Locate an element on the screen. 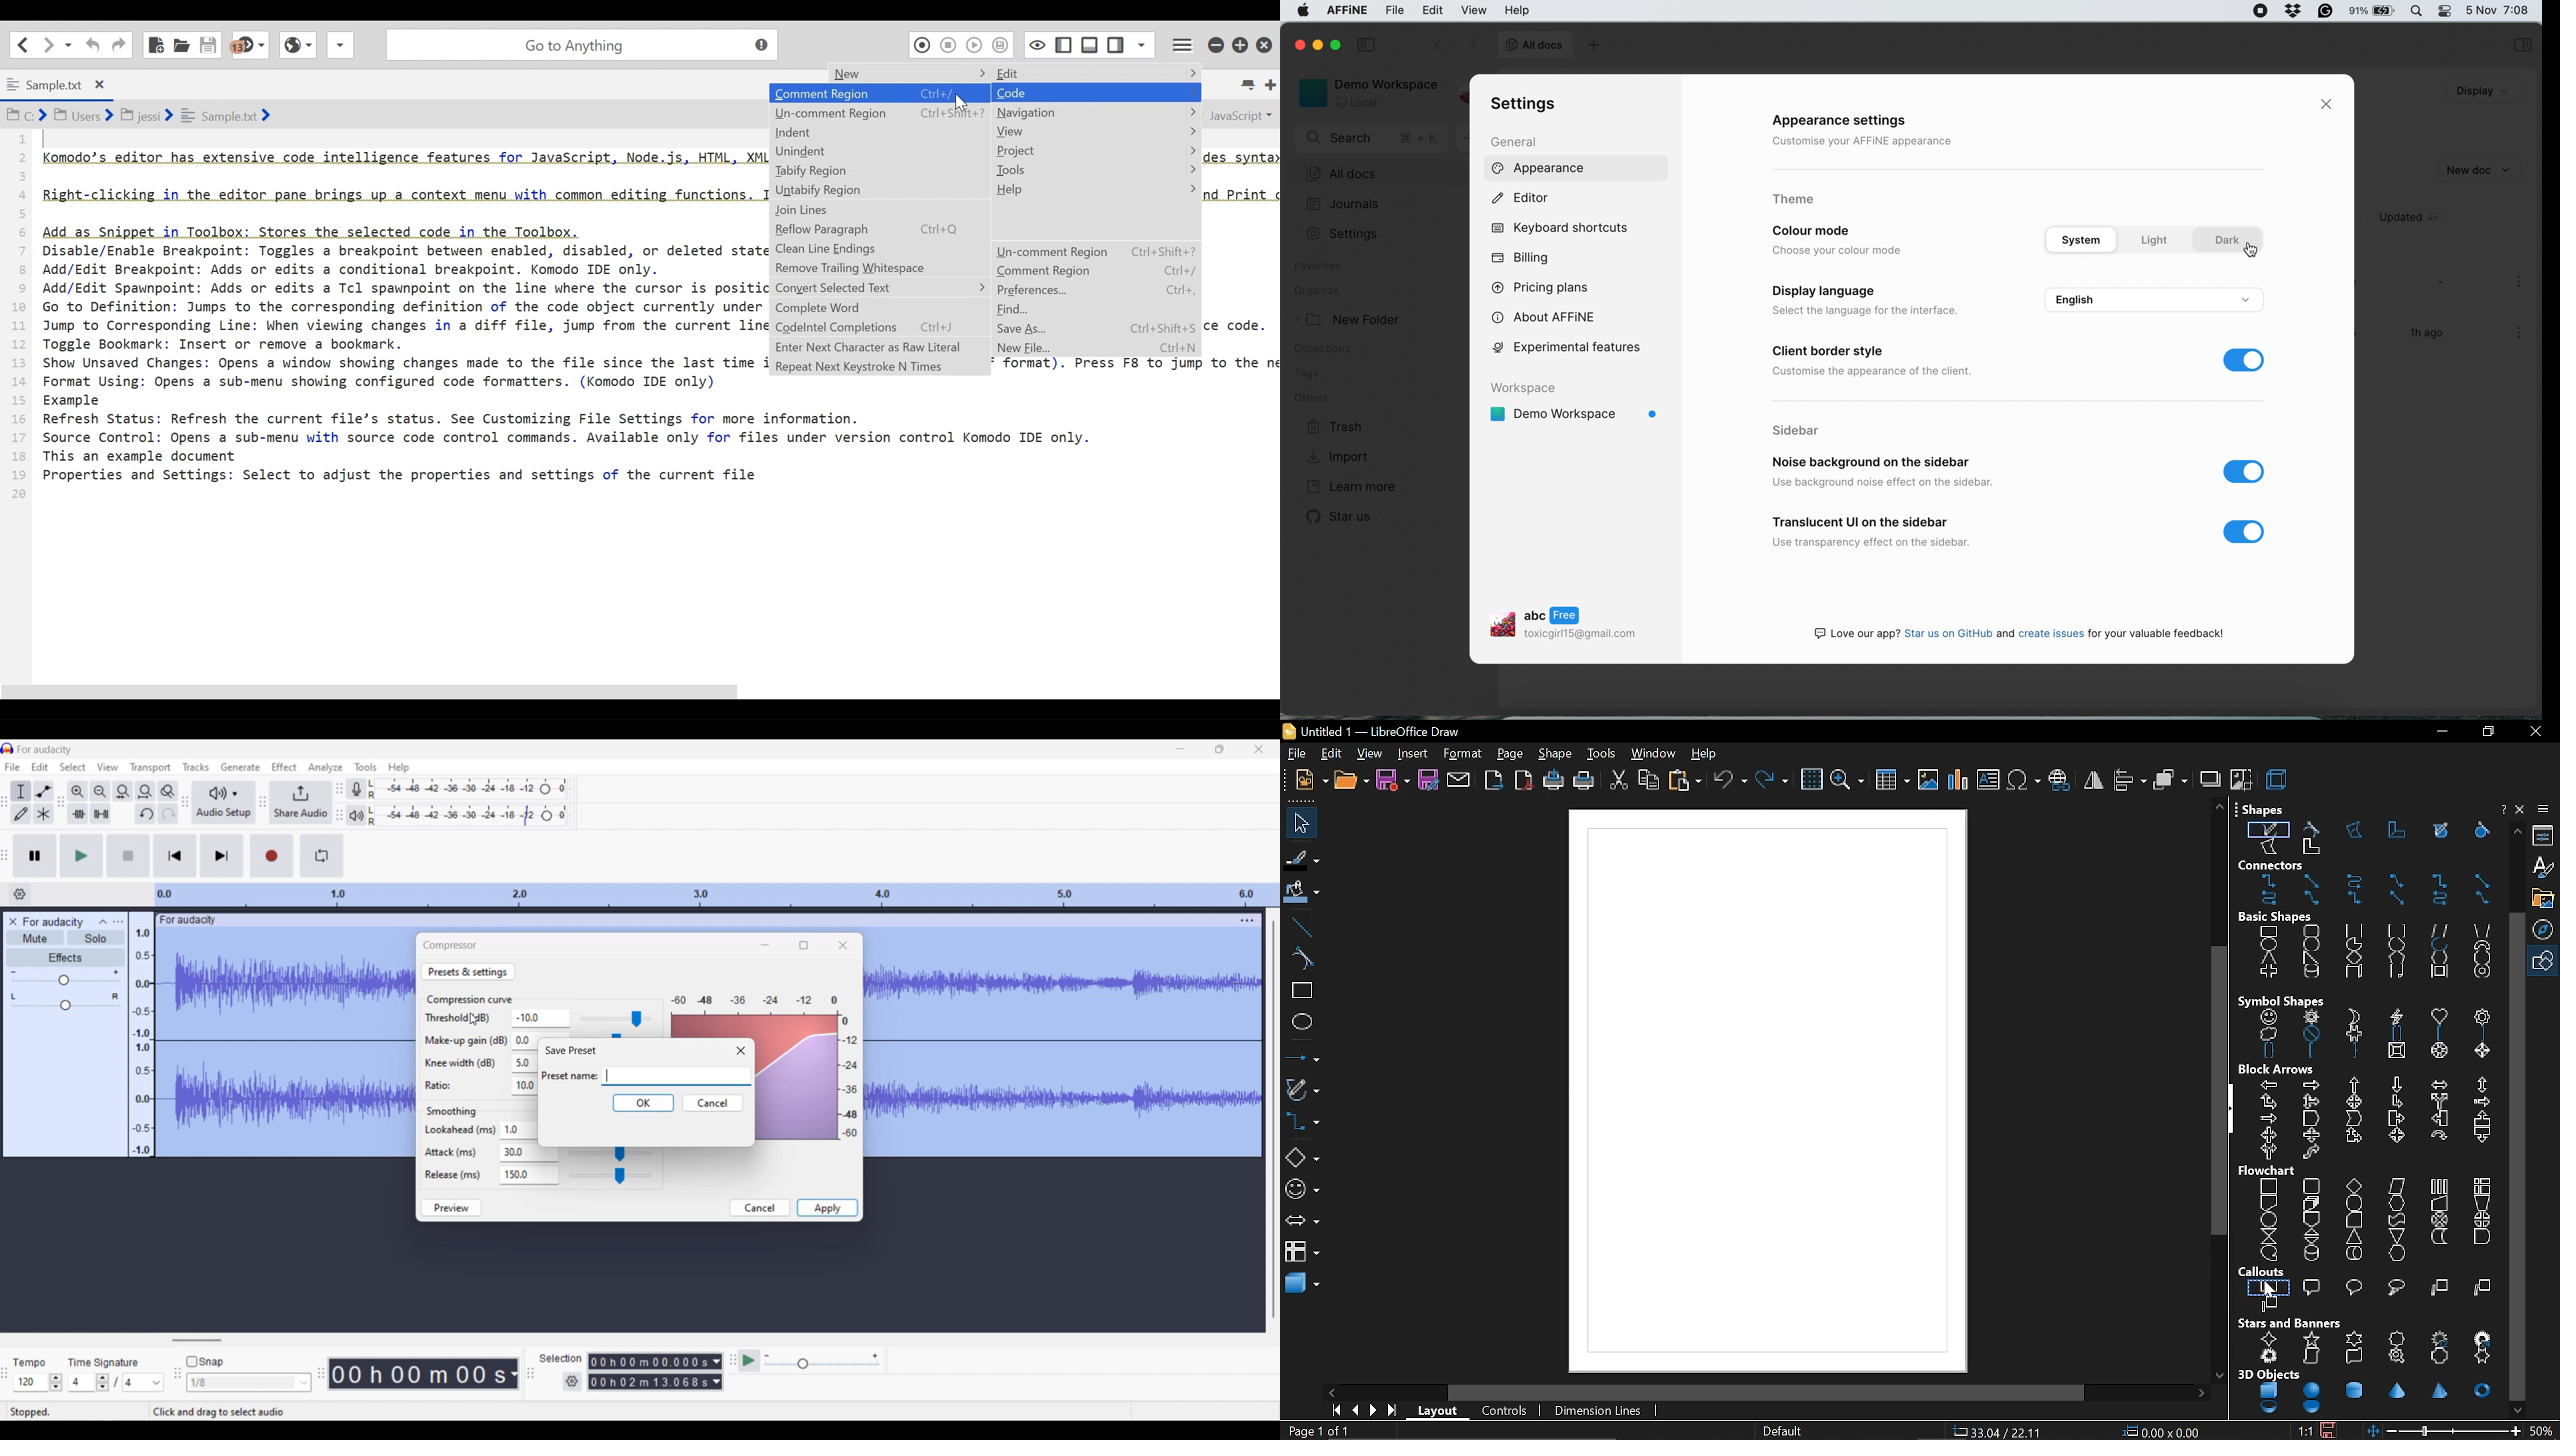 This screenshot has height=1456, width=2576. cloud is located at coordinates (2264, 1035).